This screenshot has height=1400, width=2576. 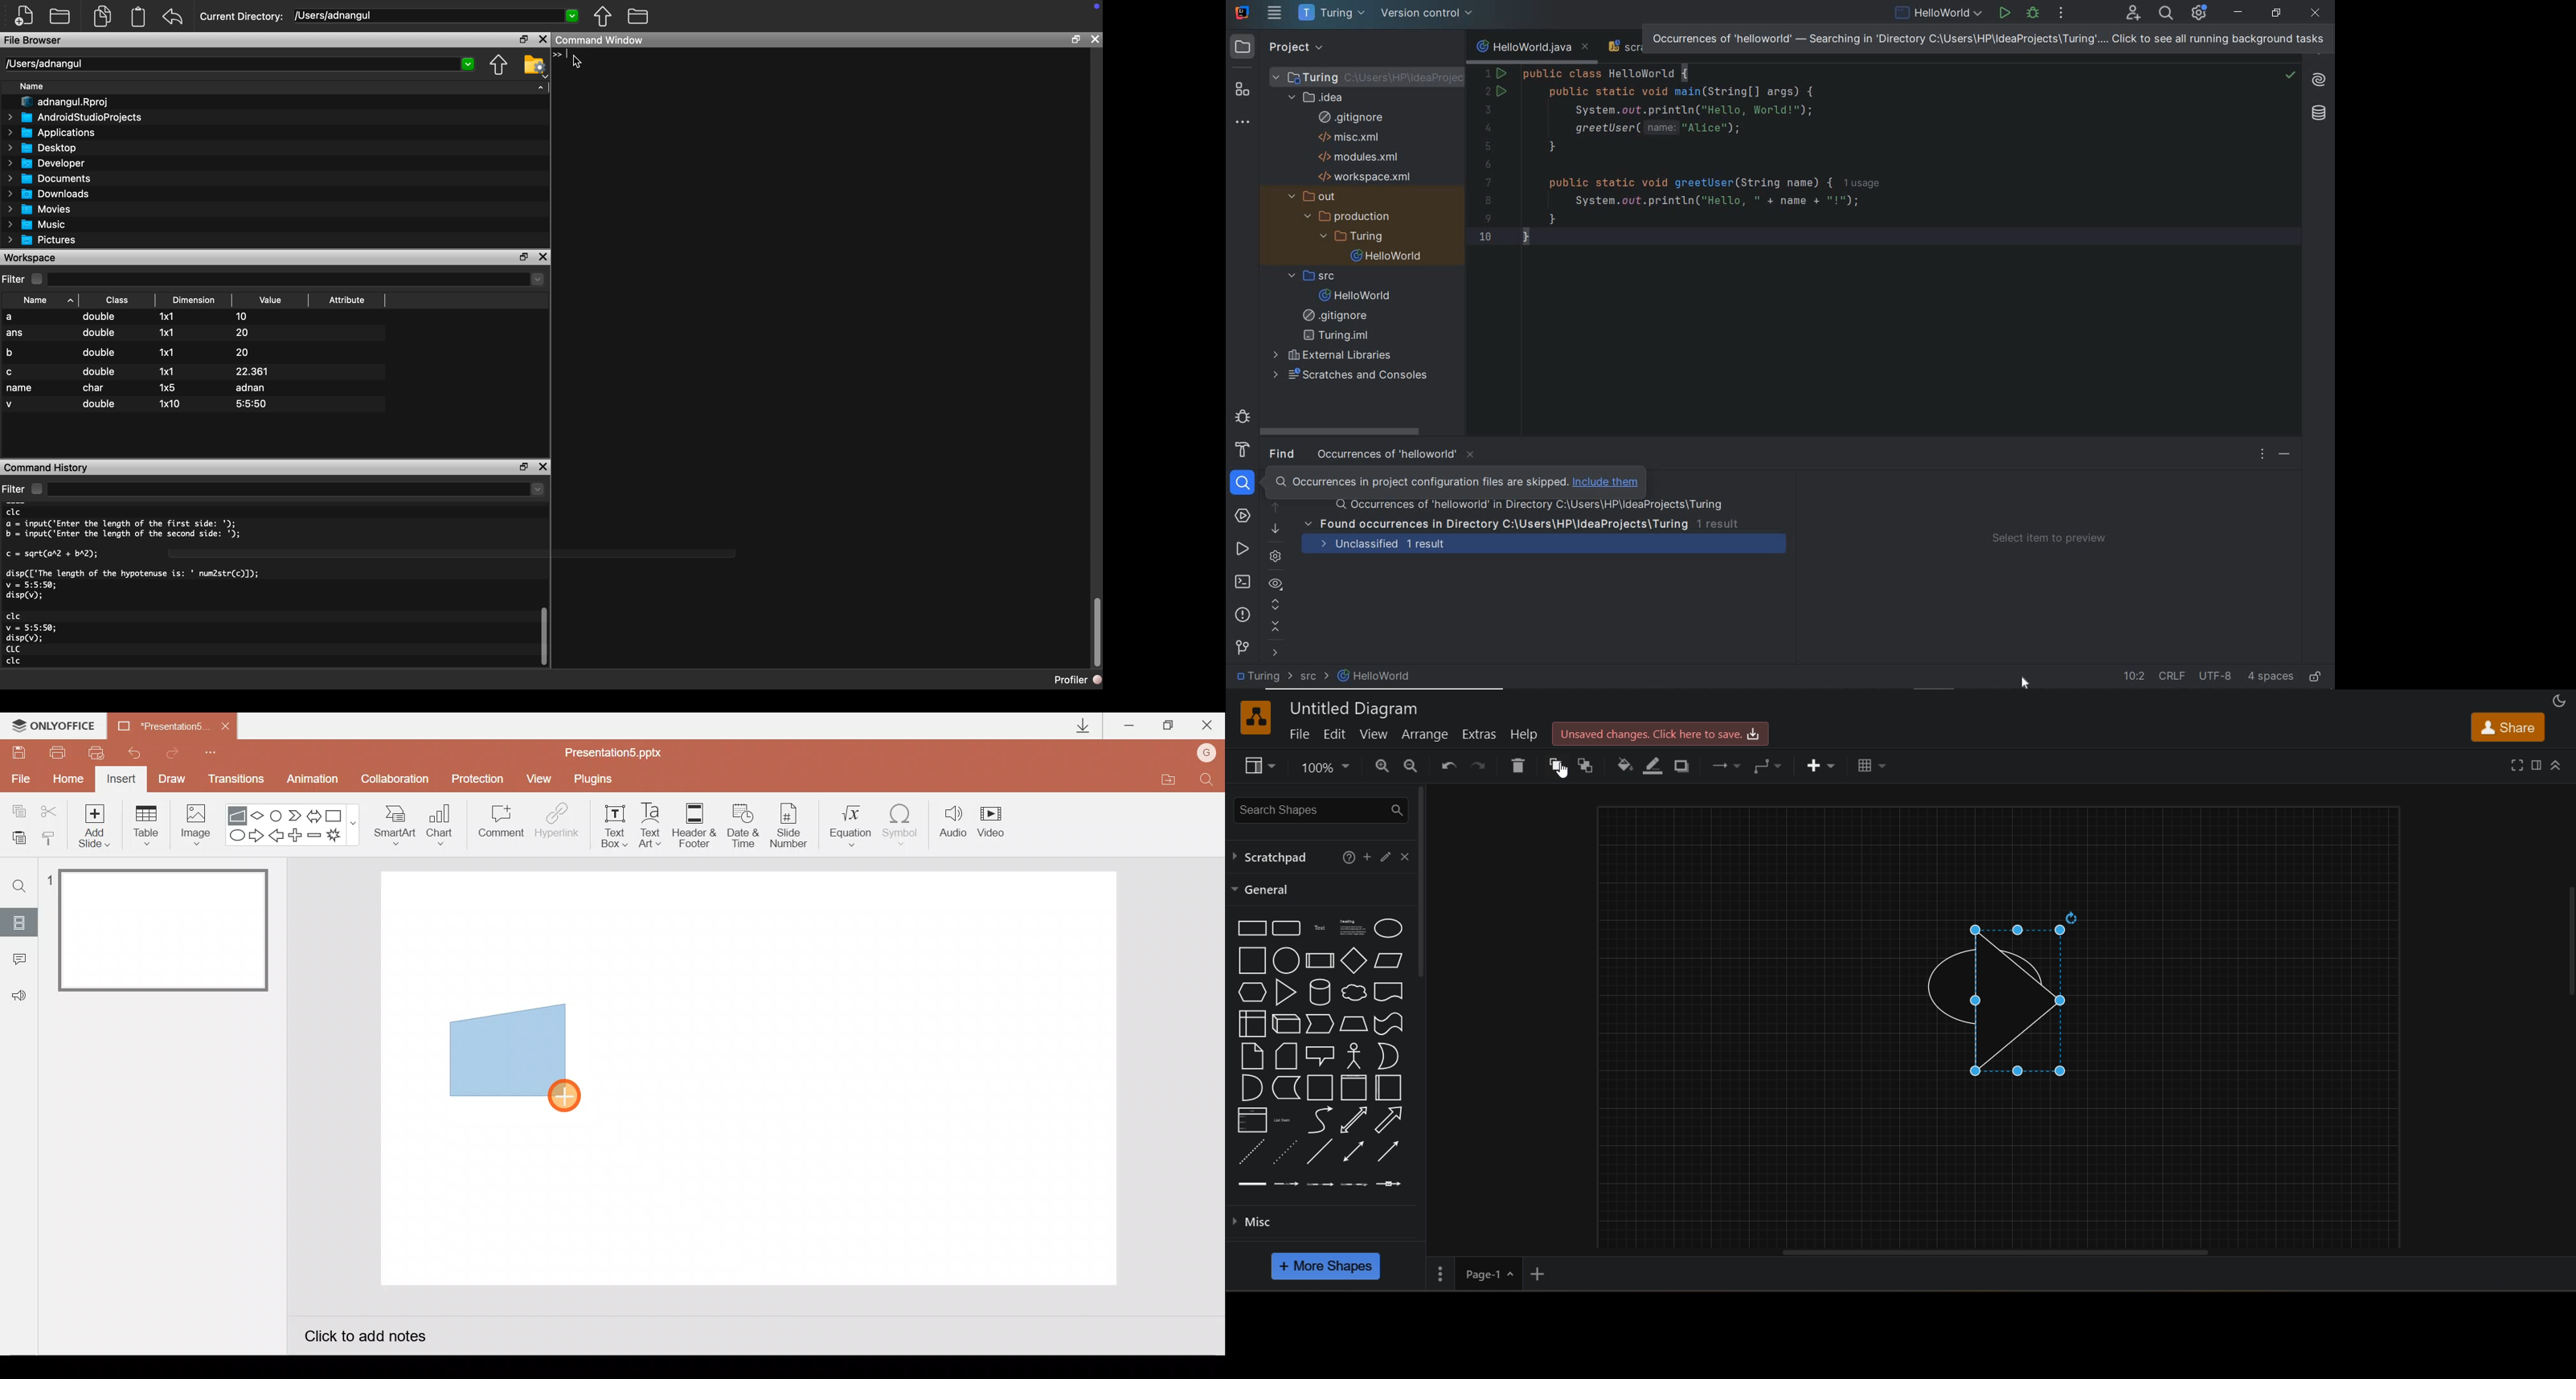 What do you see at coordinates (19, 922) in the screenshot?
I see `Slides` at bounding box center [19, 922].